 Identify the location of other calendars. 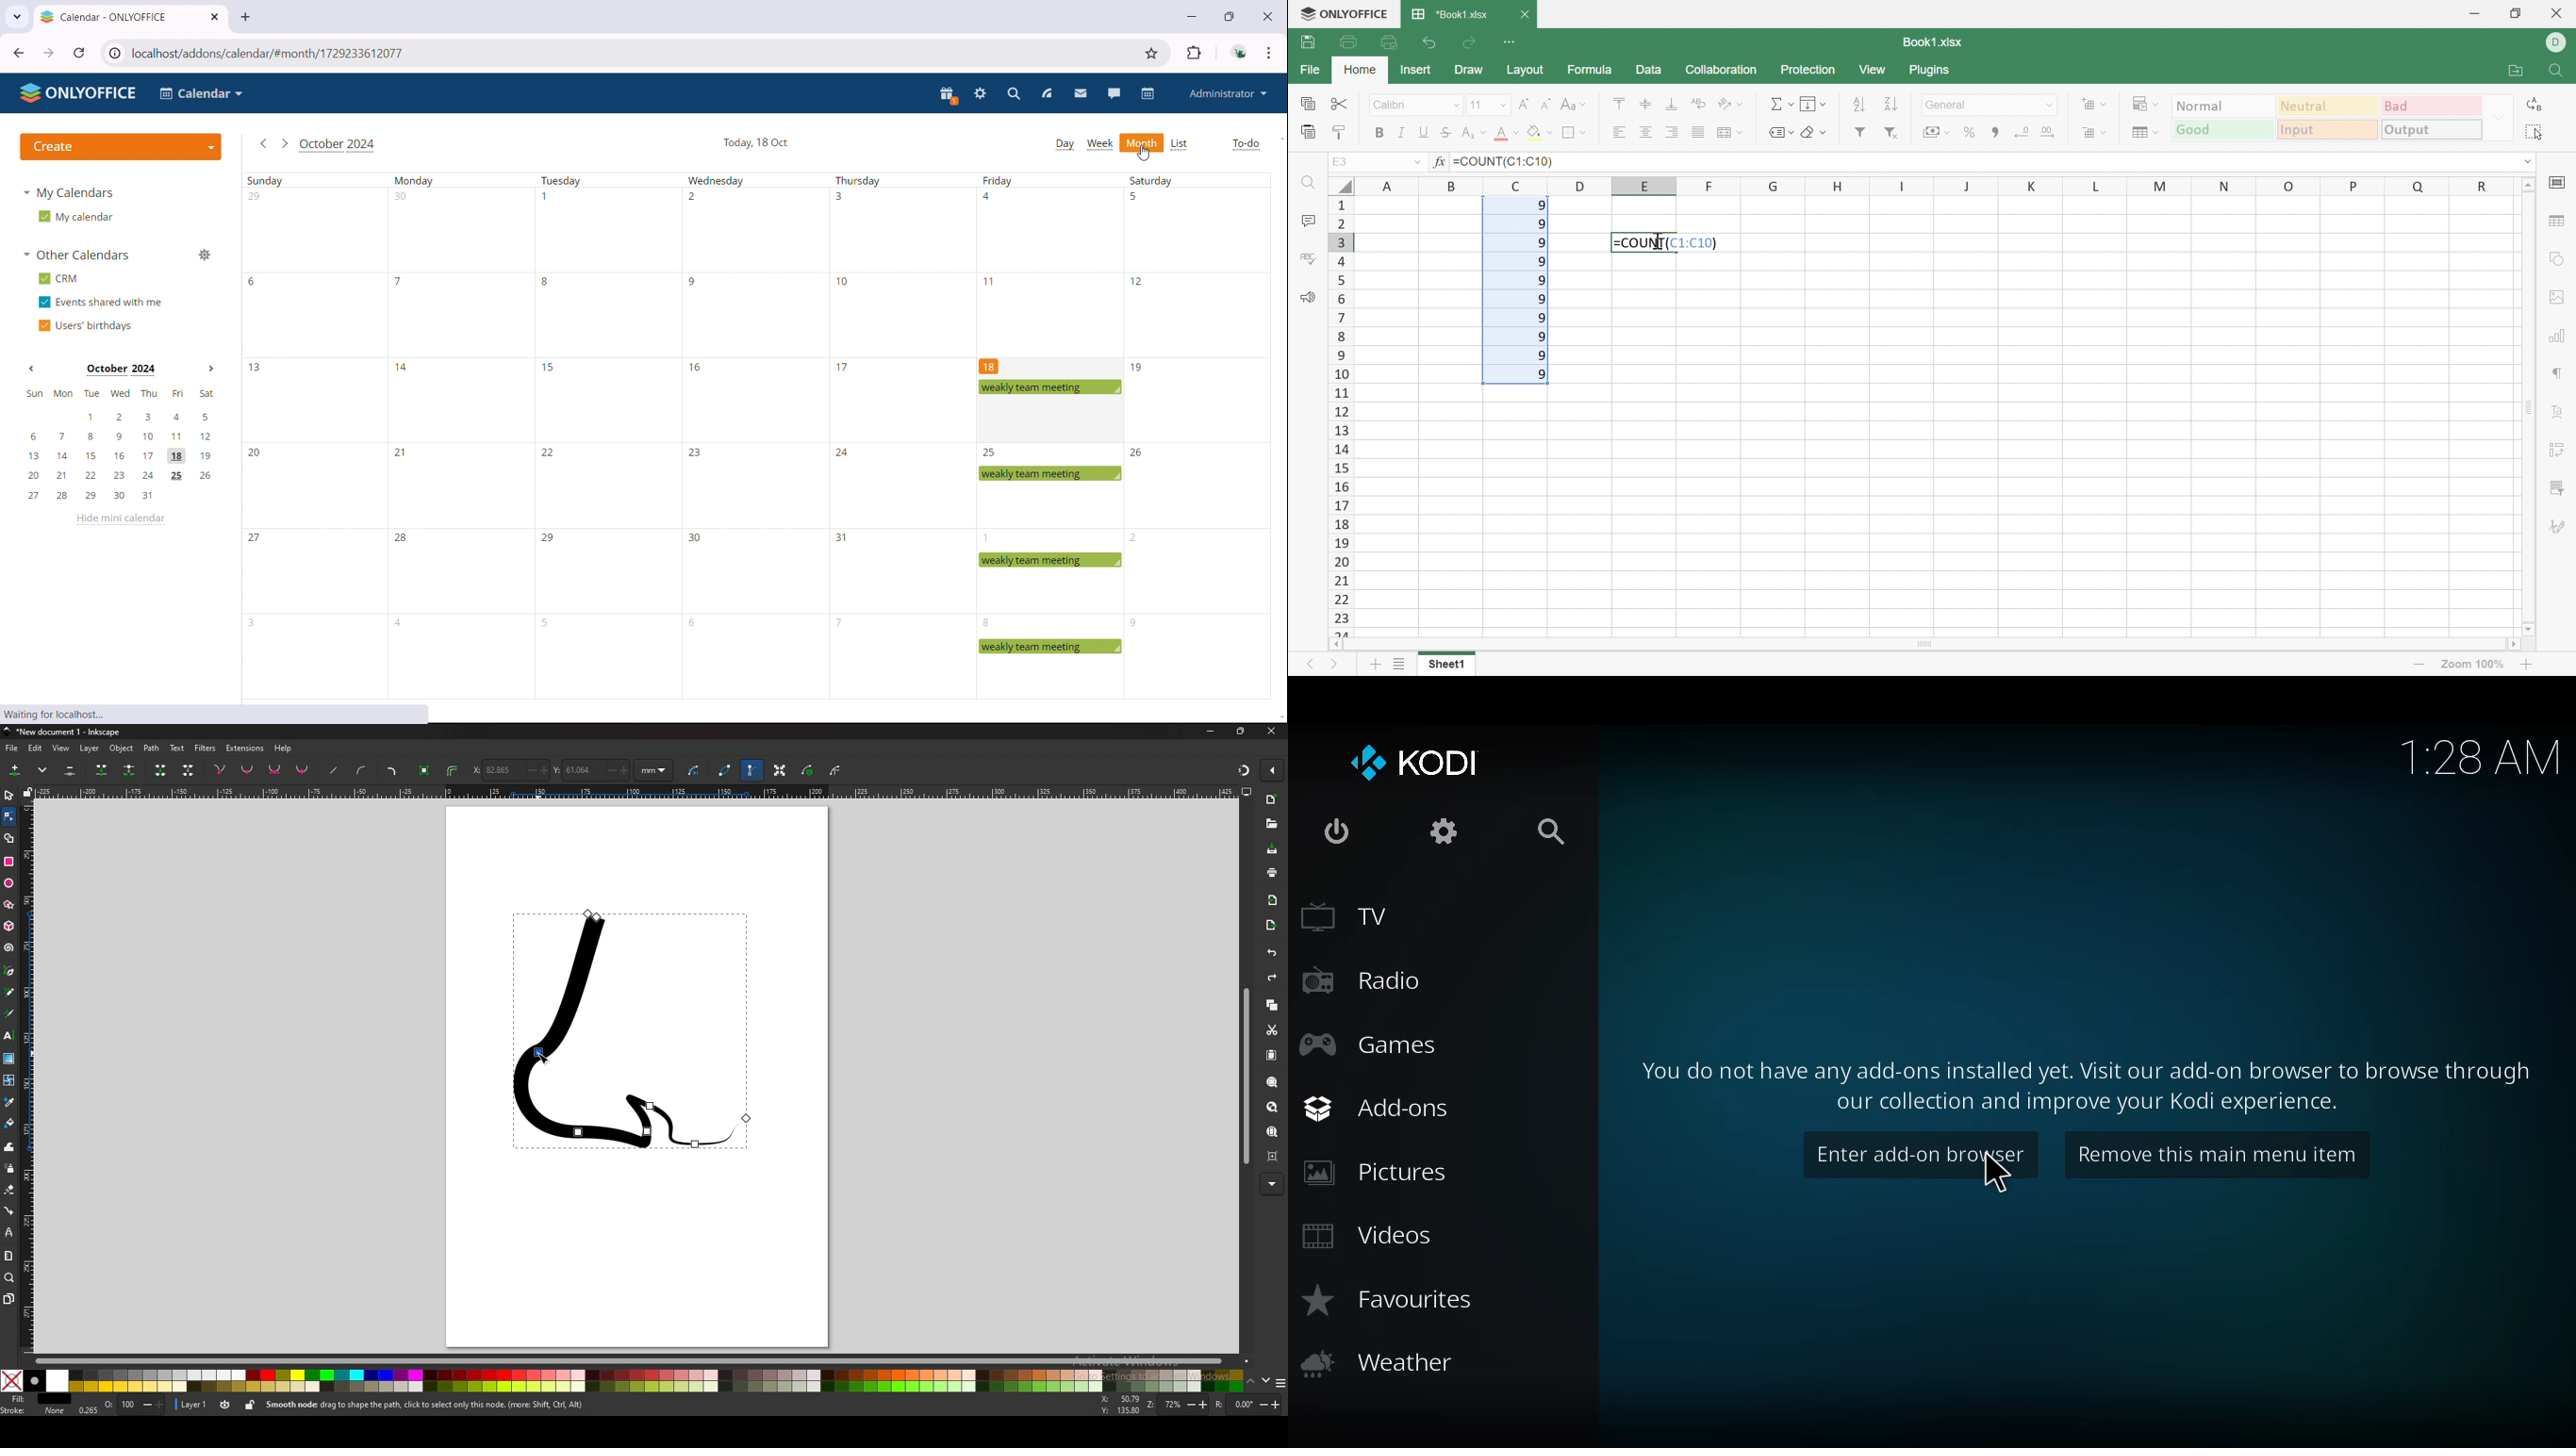
(76, 255).